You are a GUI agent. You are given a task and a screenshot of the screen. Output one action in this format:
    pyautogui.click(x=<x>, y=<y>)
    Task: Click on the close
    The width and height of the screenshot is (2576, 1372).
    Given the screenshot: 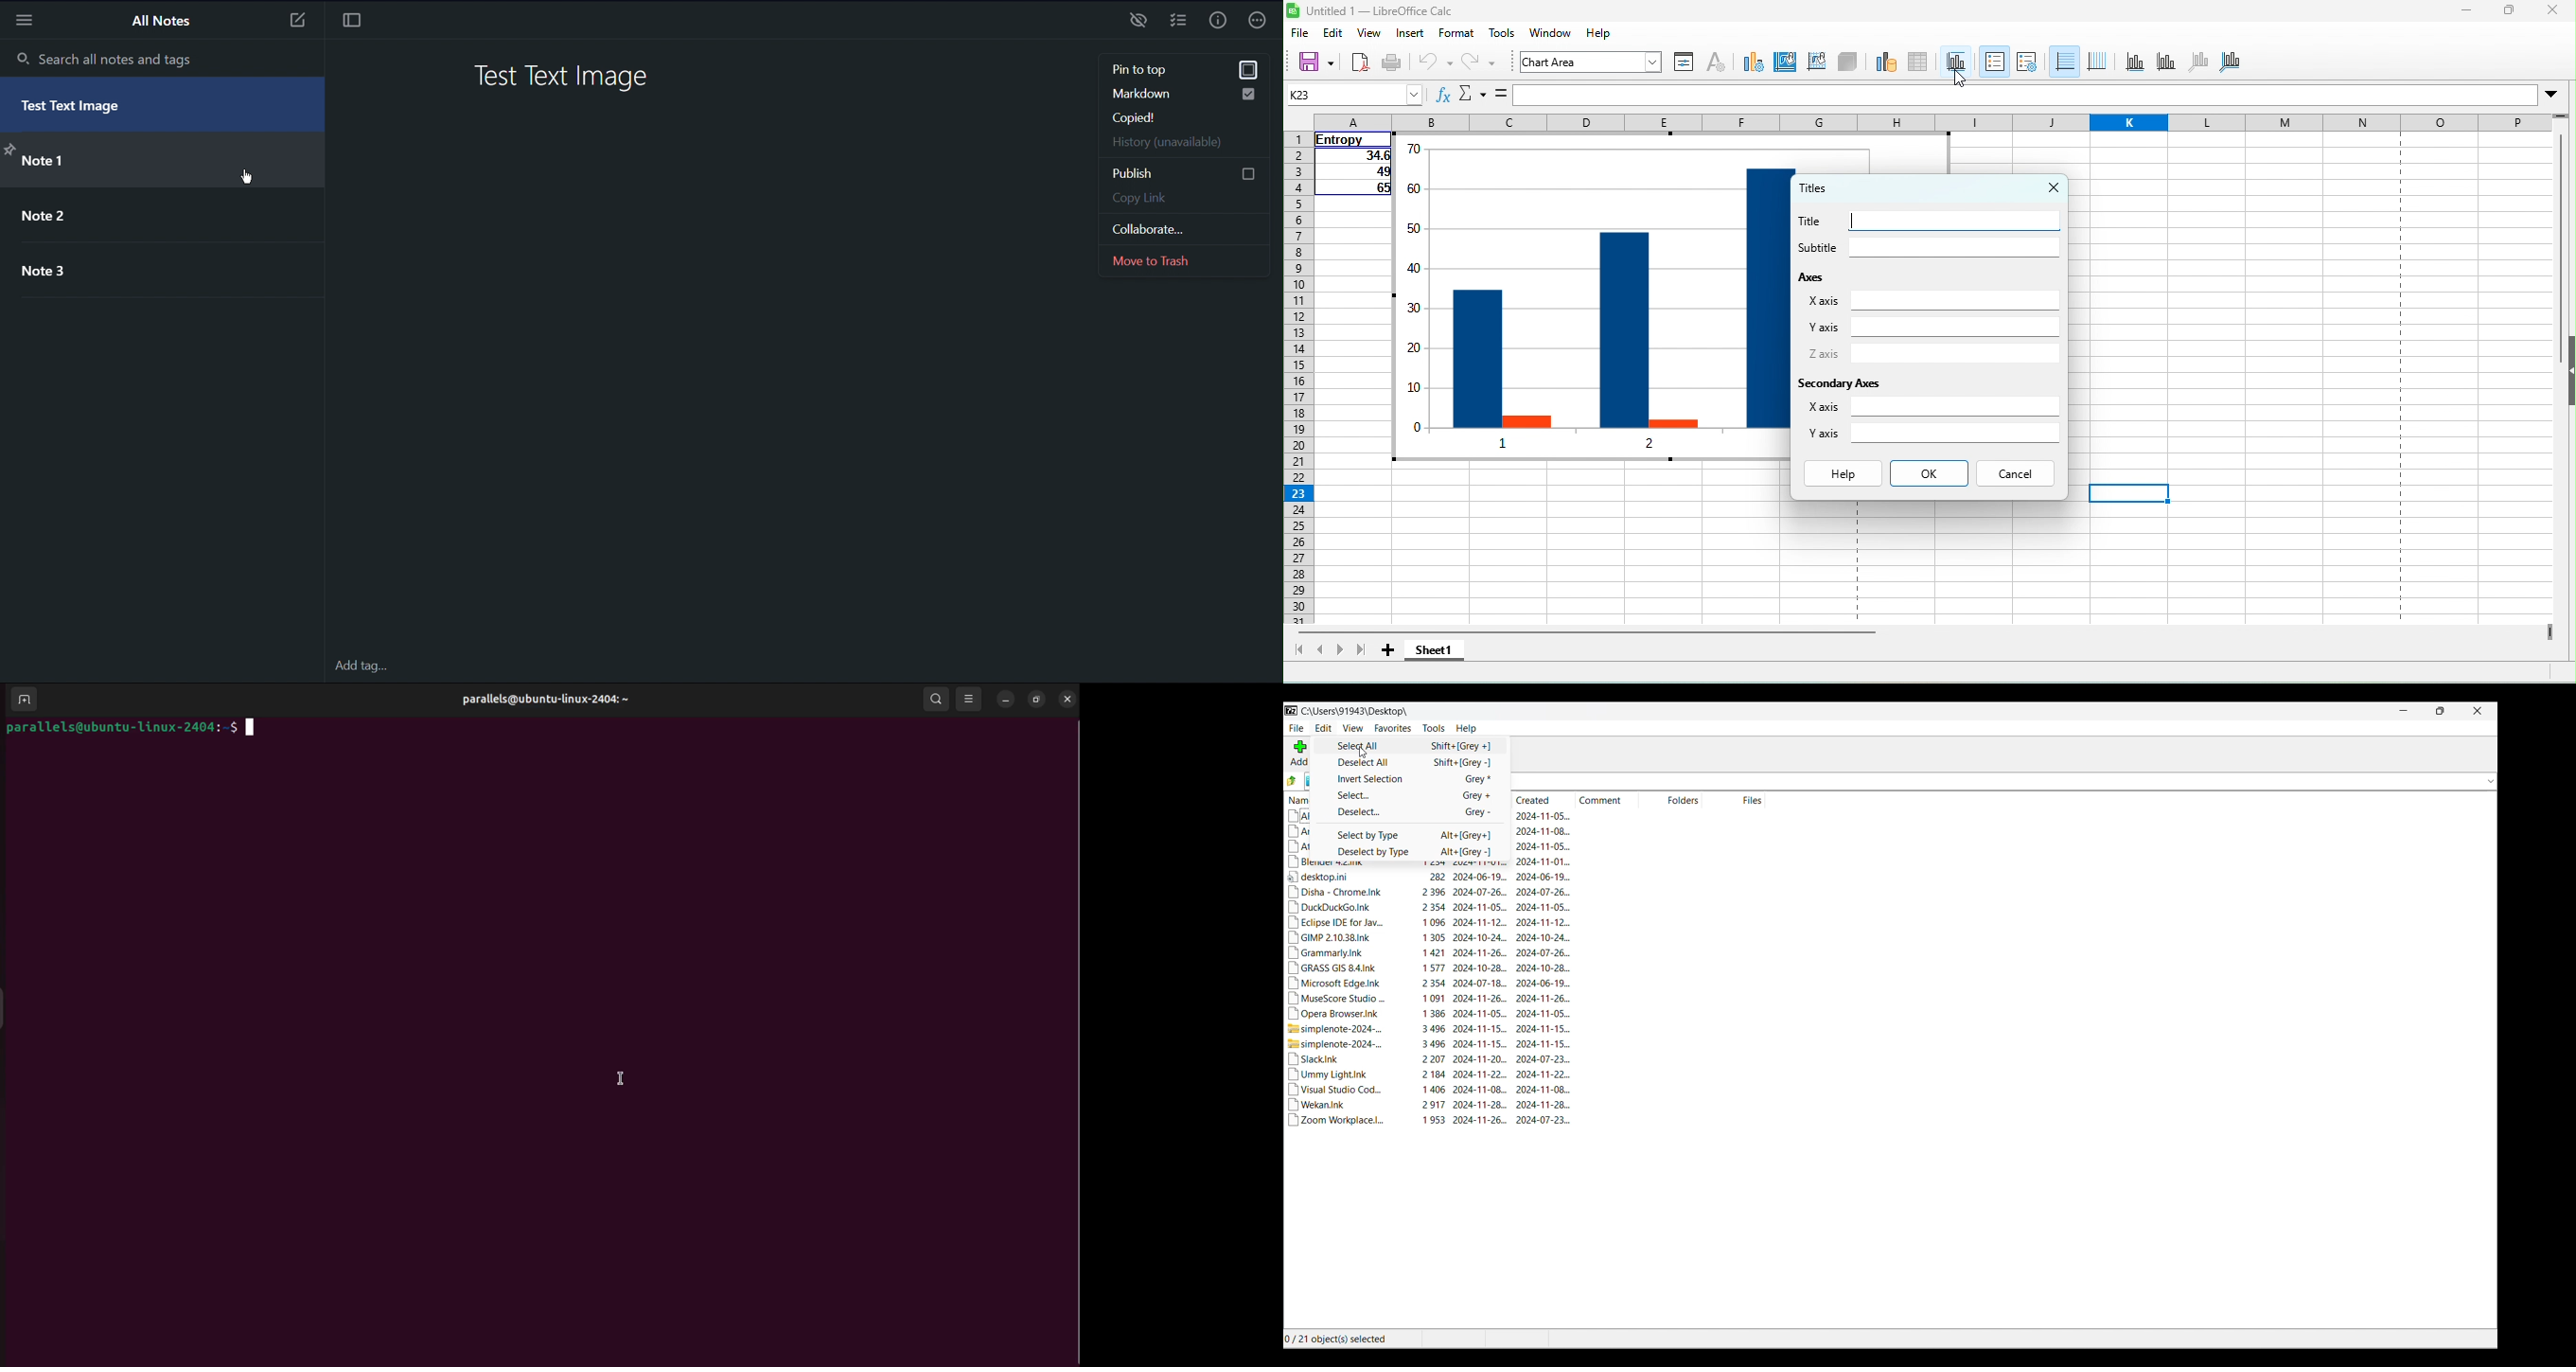 What is the action you would take?
    pyautogui.click(x=2044, y=188)
    